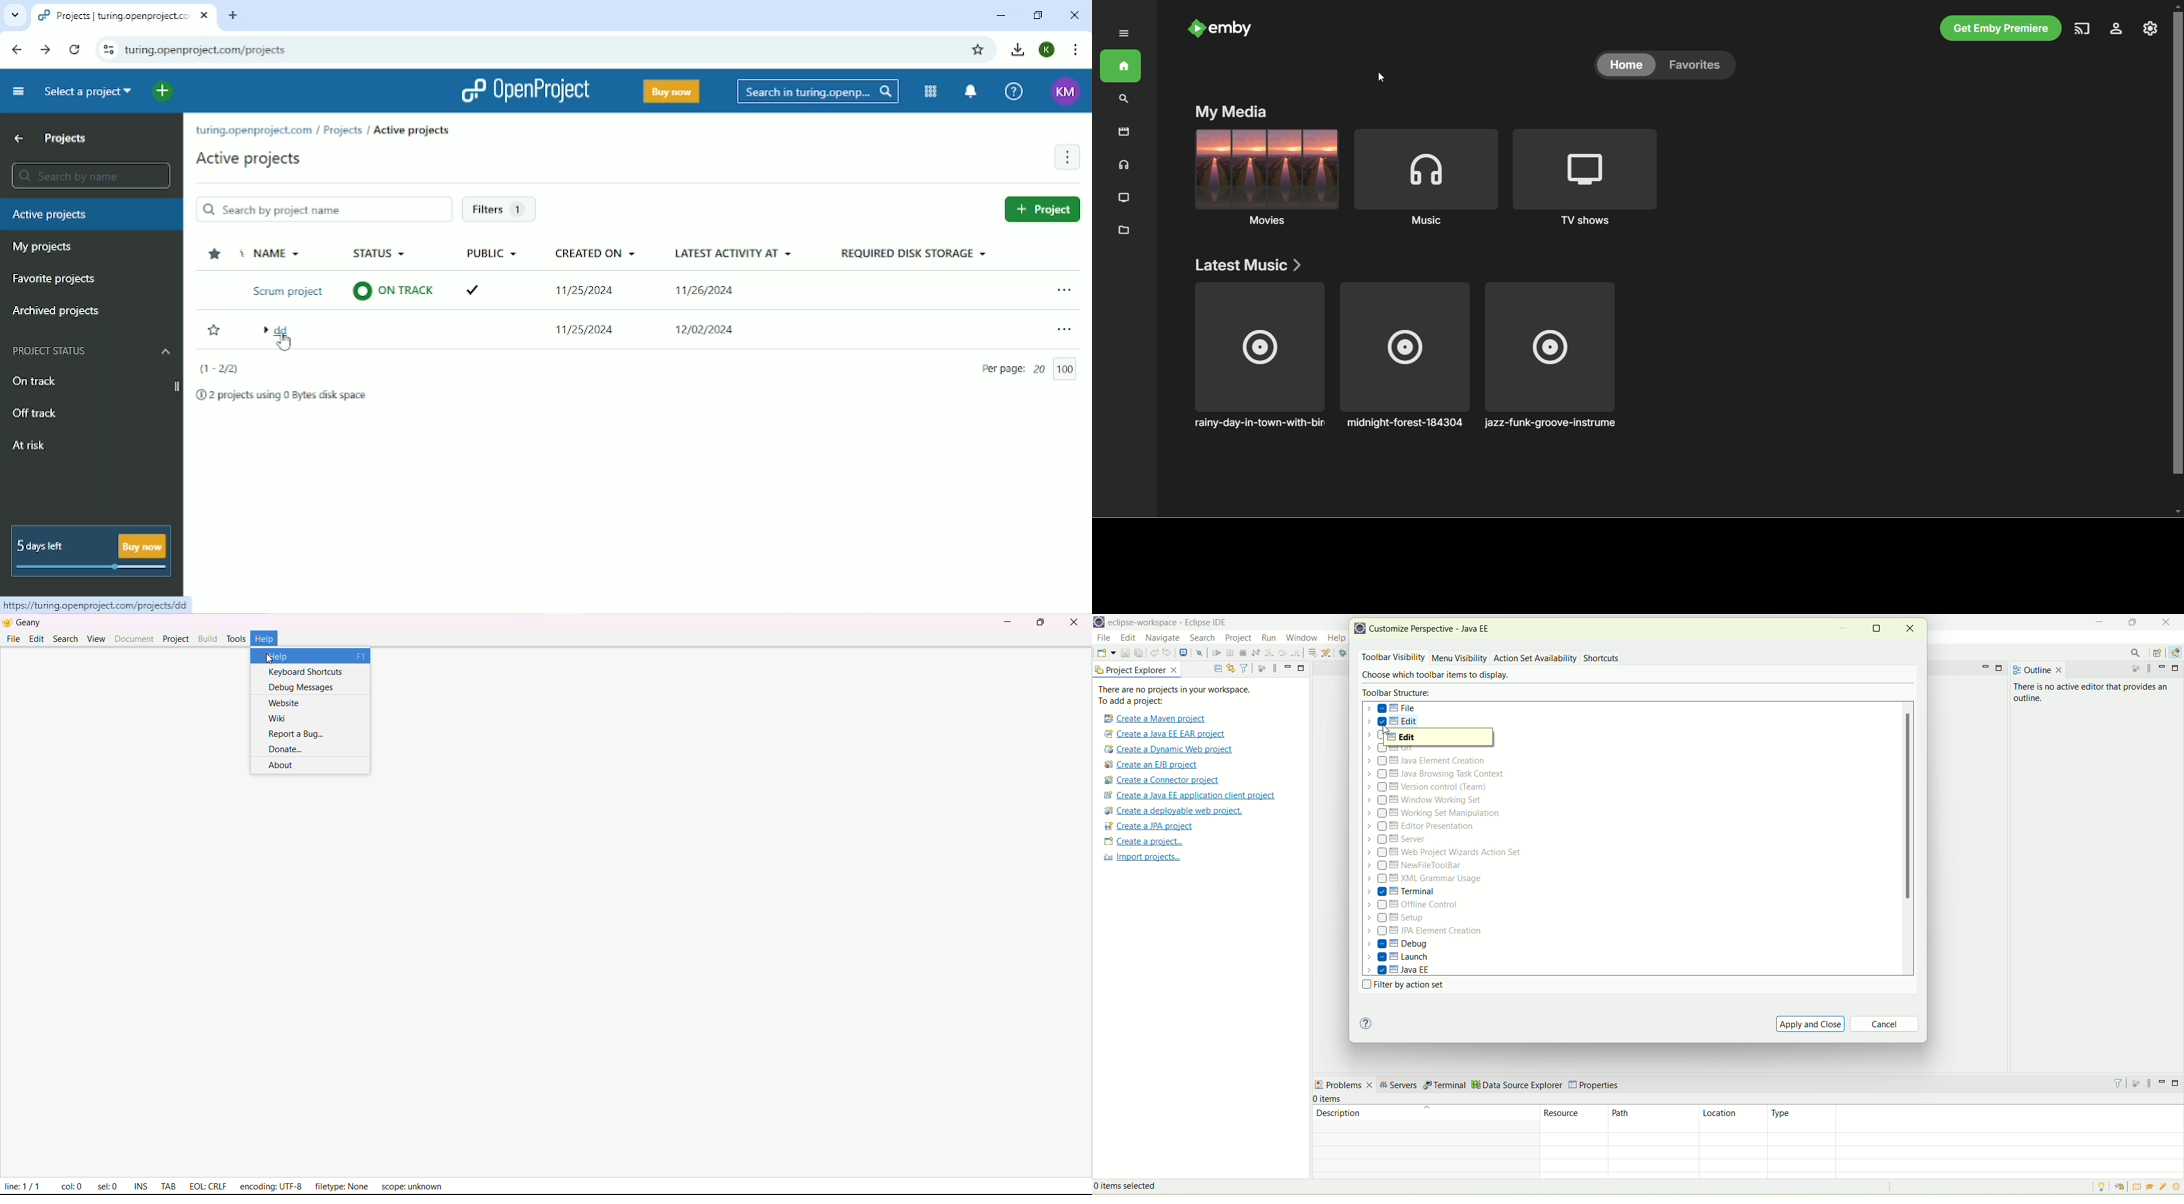 The height and width of the screenshot is (1204, 2184). I want to click on Search, so click(819, 92).